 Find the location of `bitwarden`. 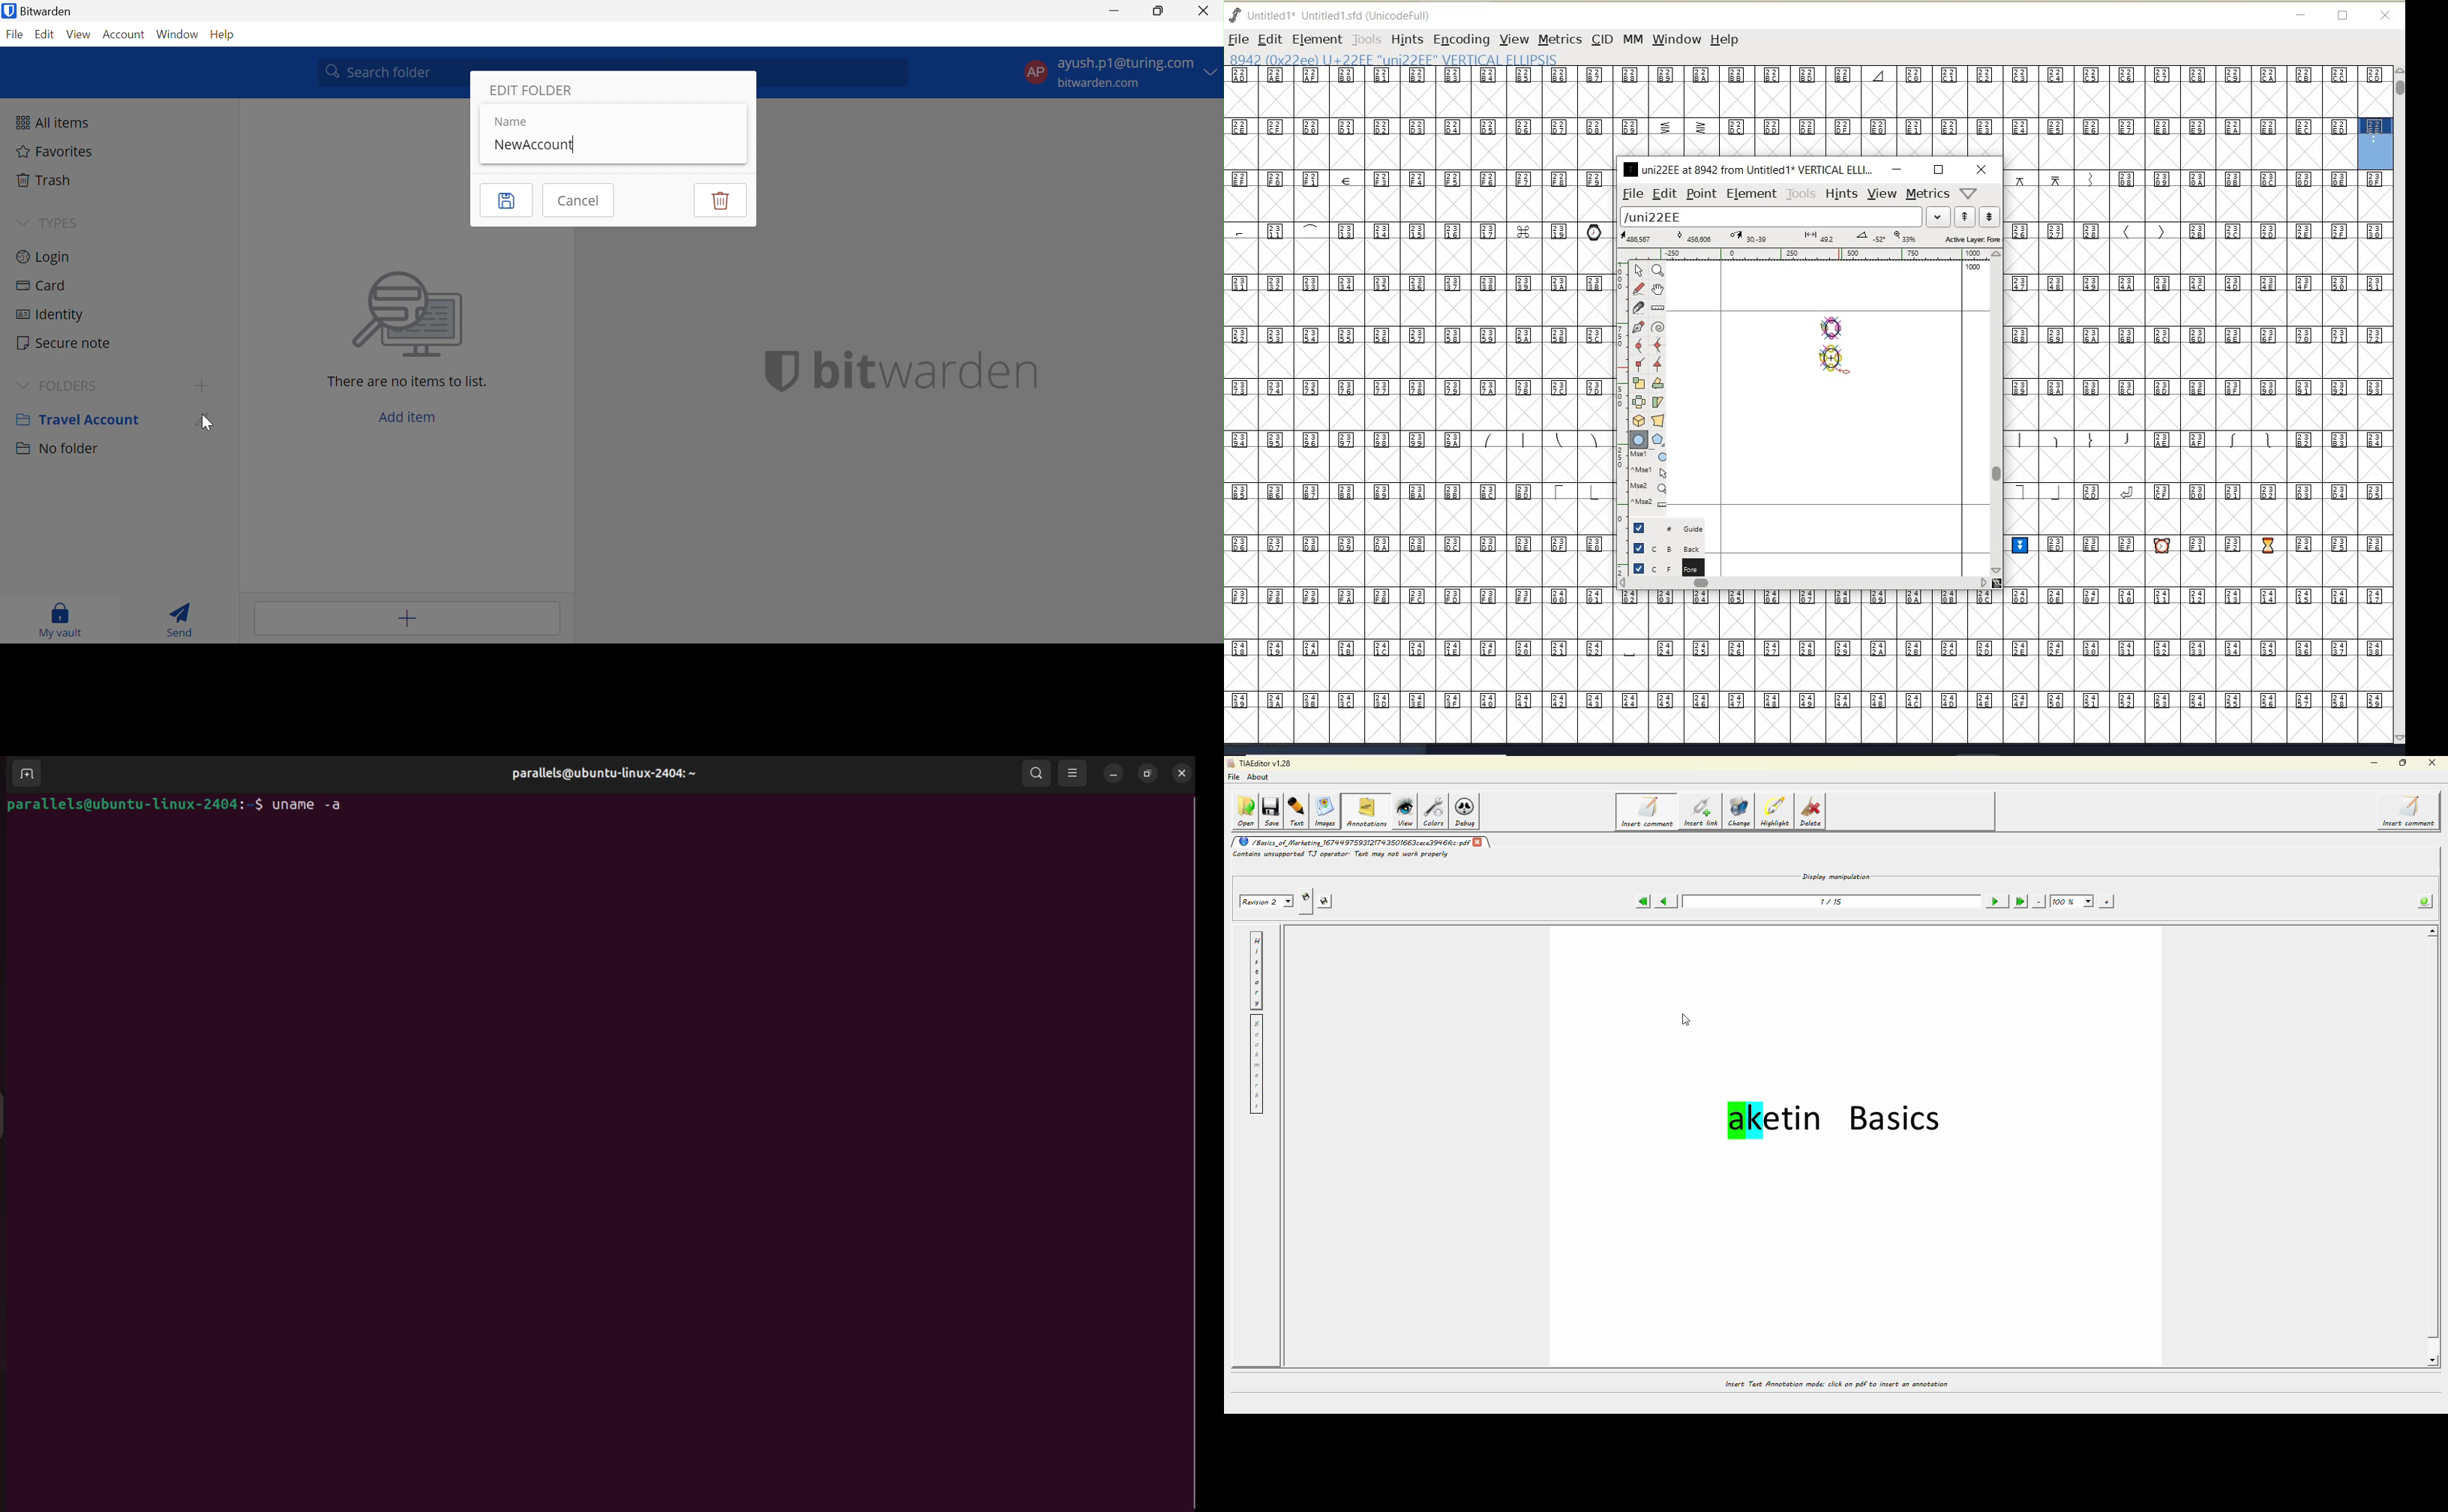

bitwarden is located at coordinates (924, 370).